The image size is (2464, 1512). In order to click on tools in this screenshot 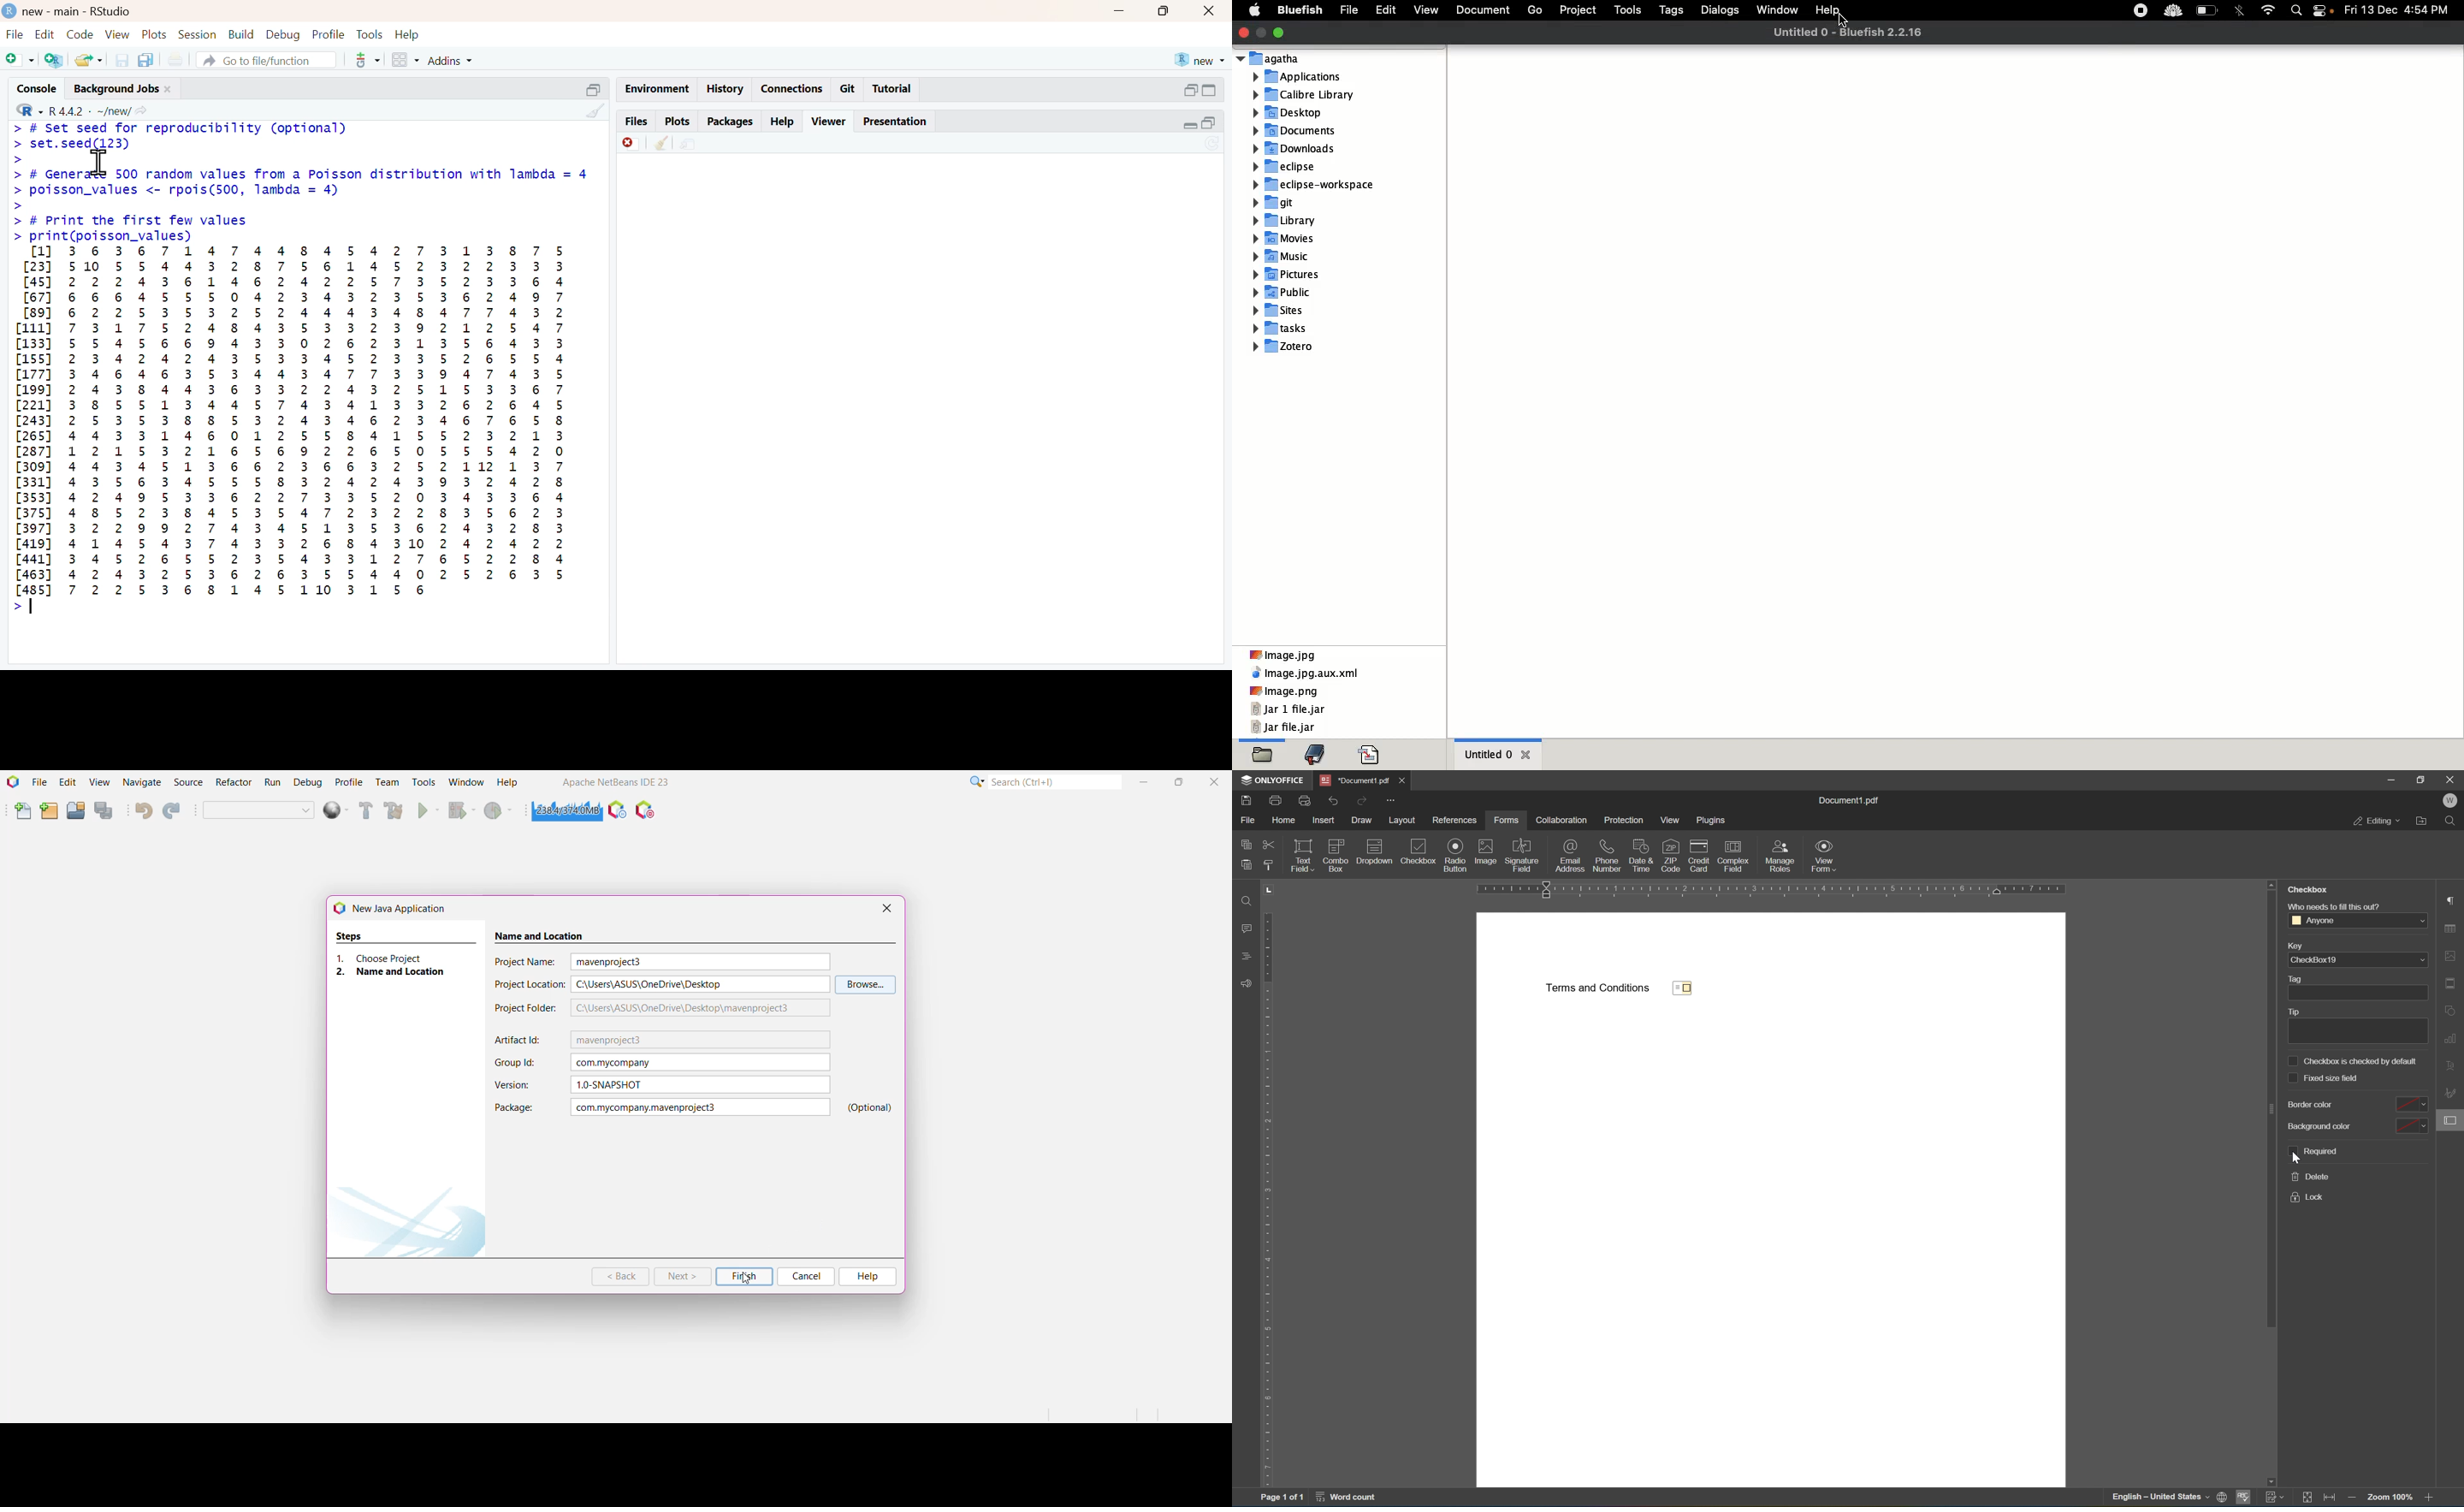, I will do `click(368, 60)`.